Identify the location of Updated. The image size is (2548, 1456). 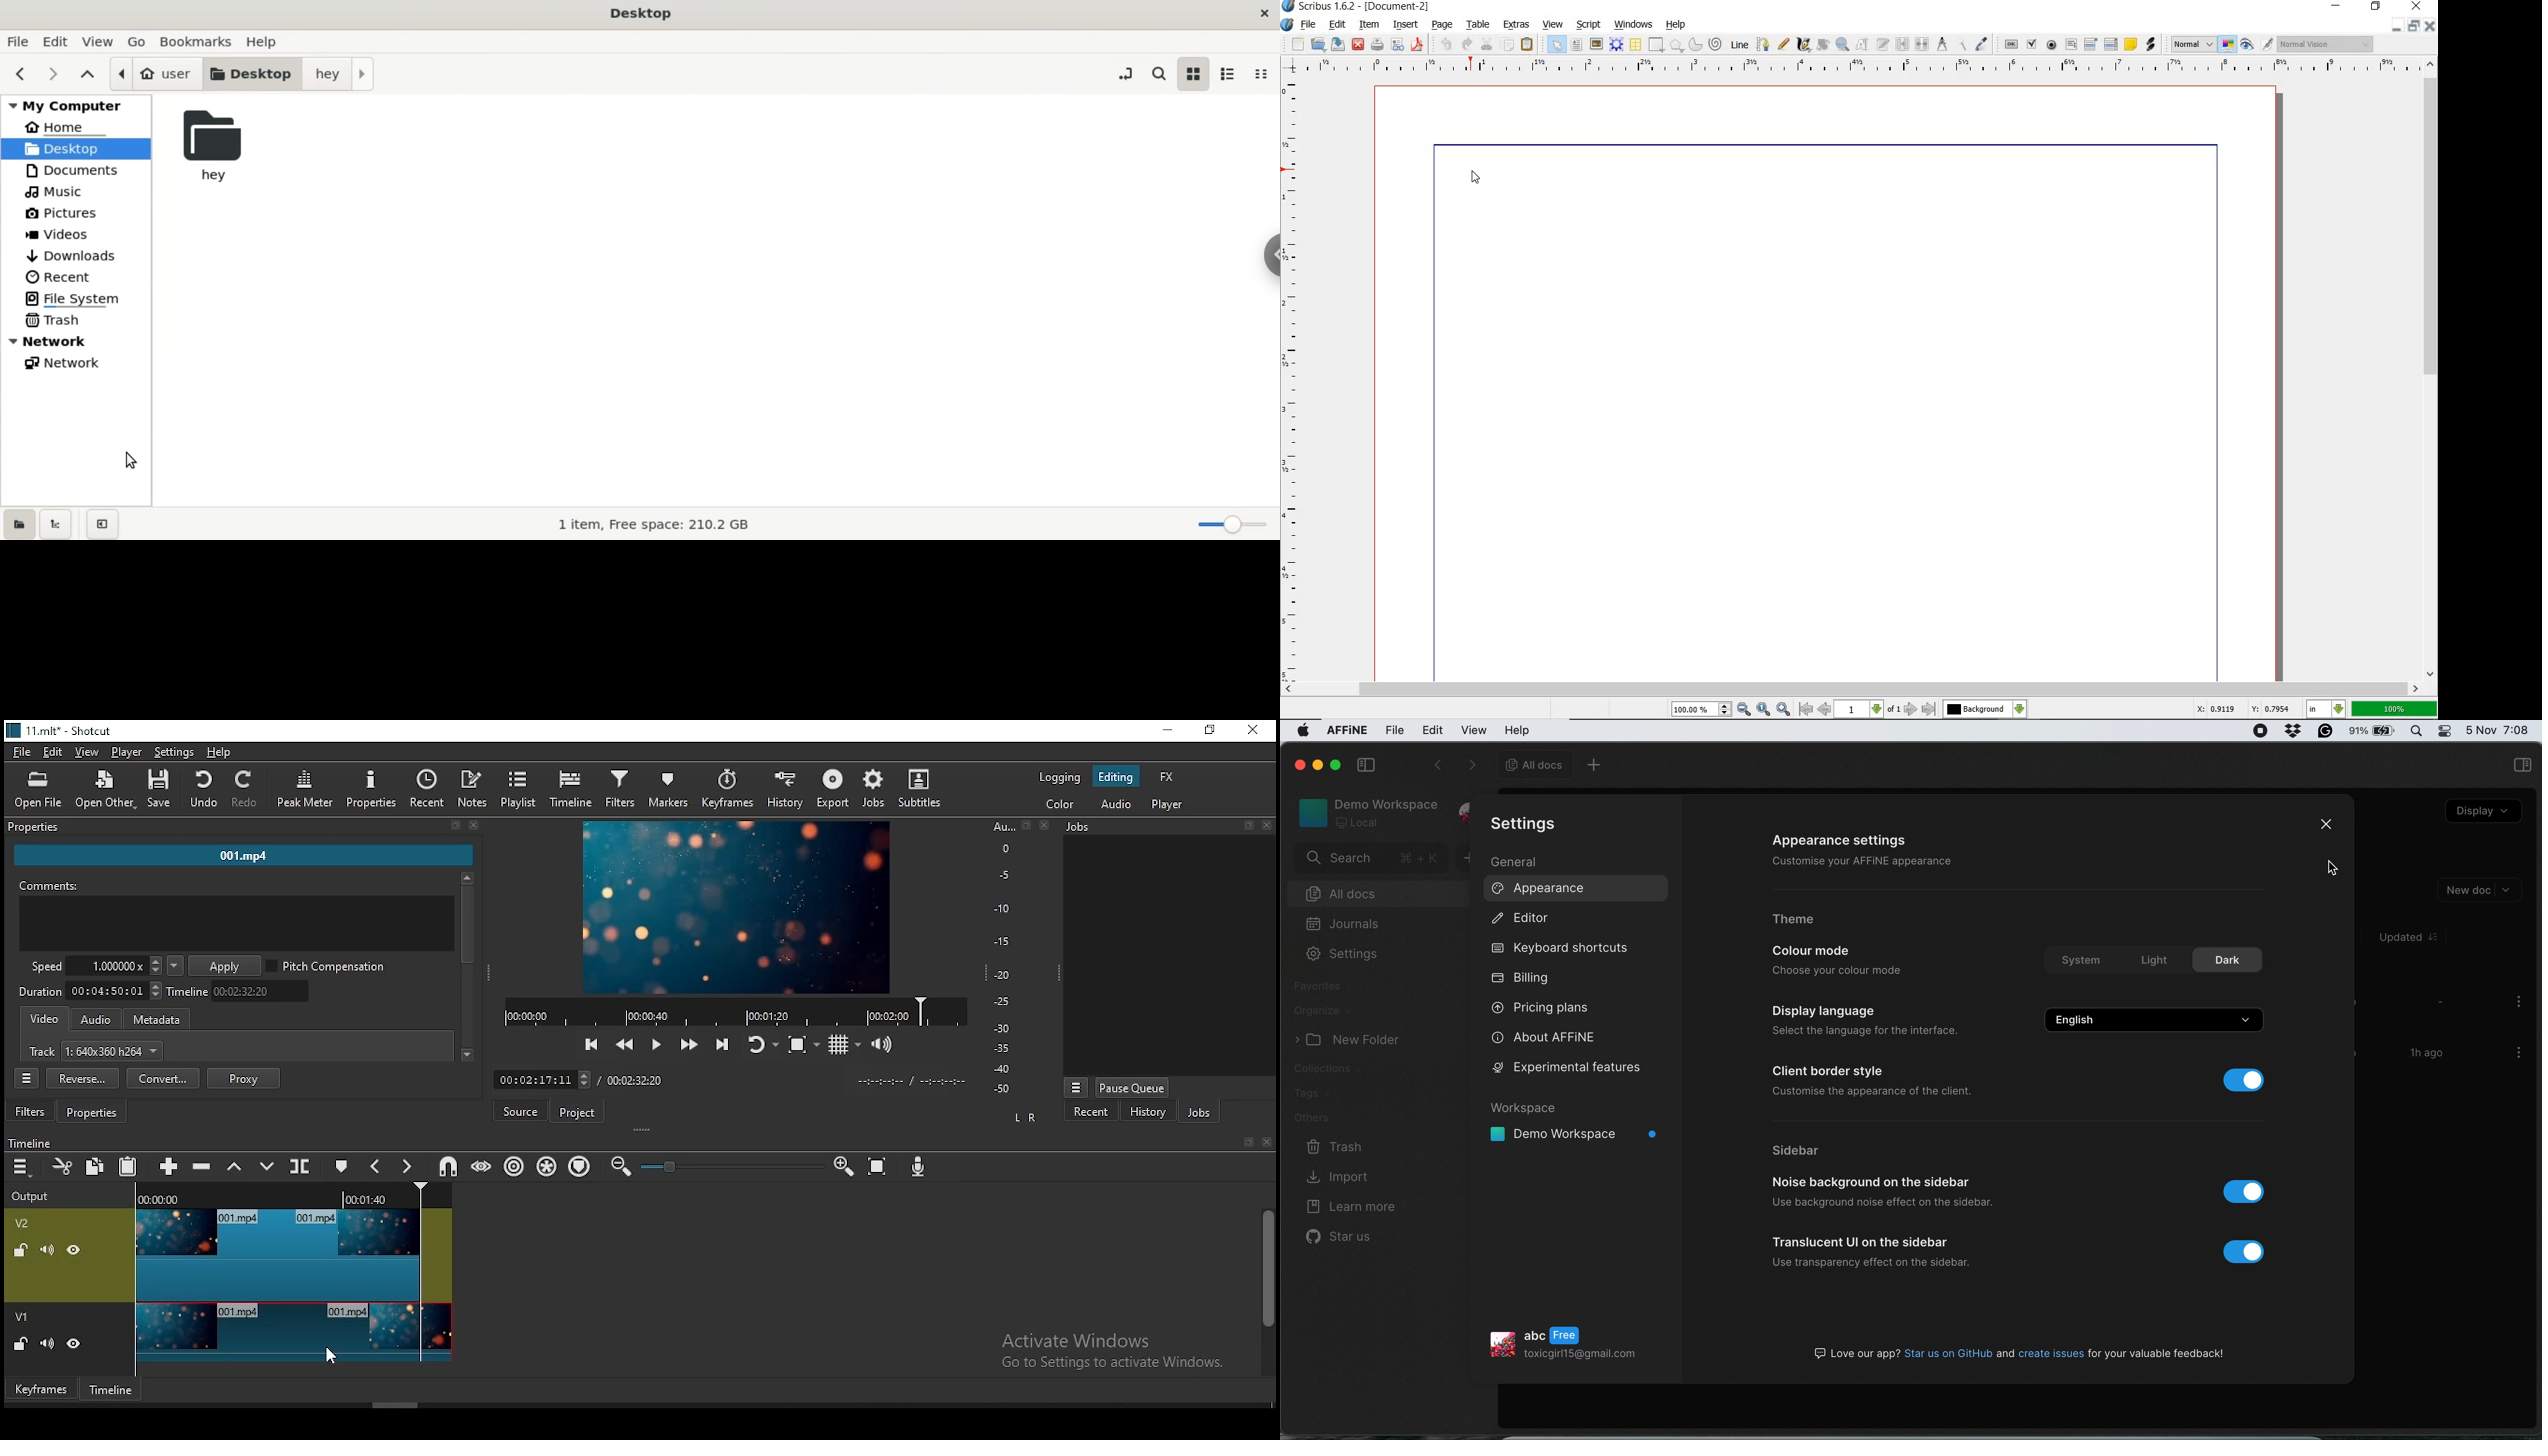
(2407, 936).